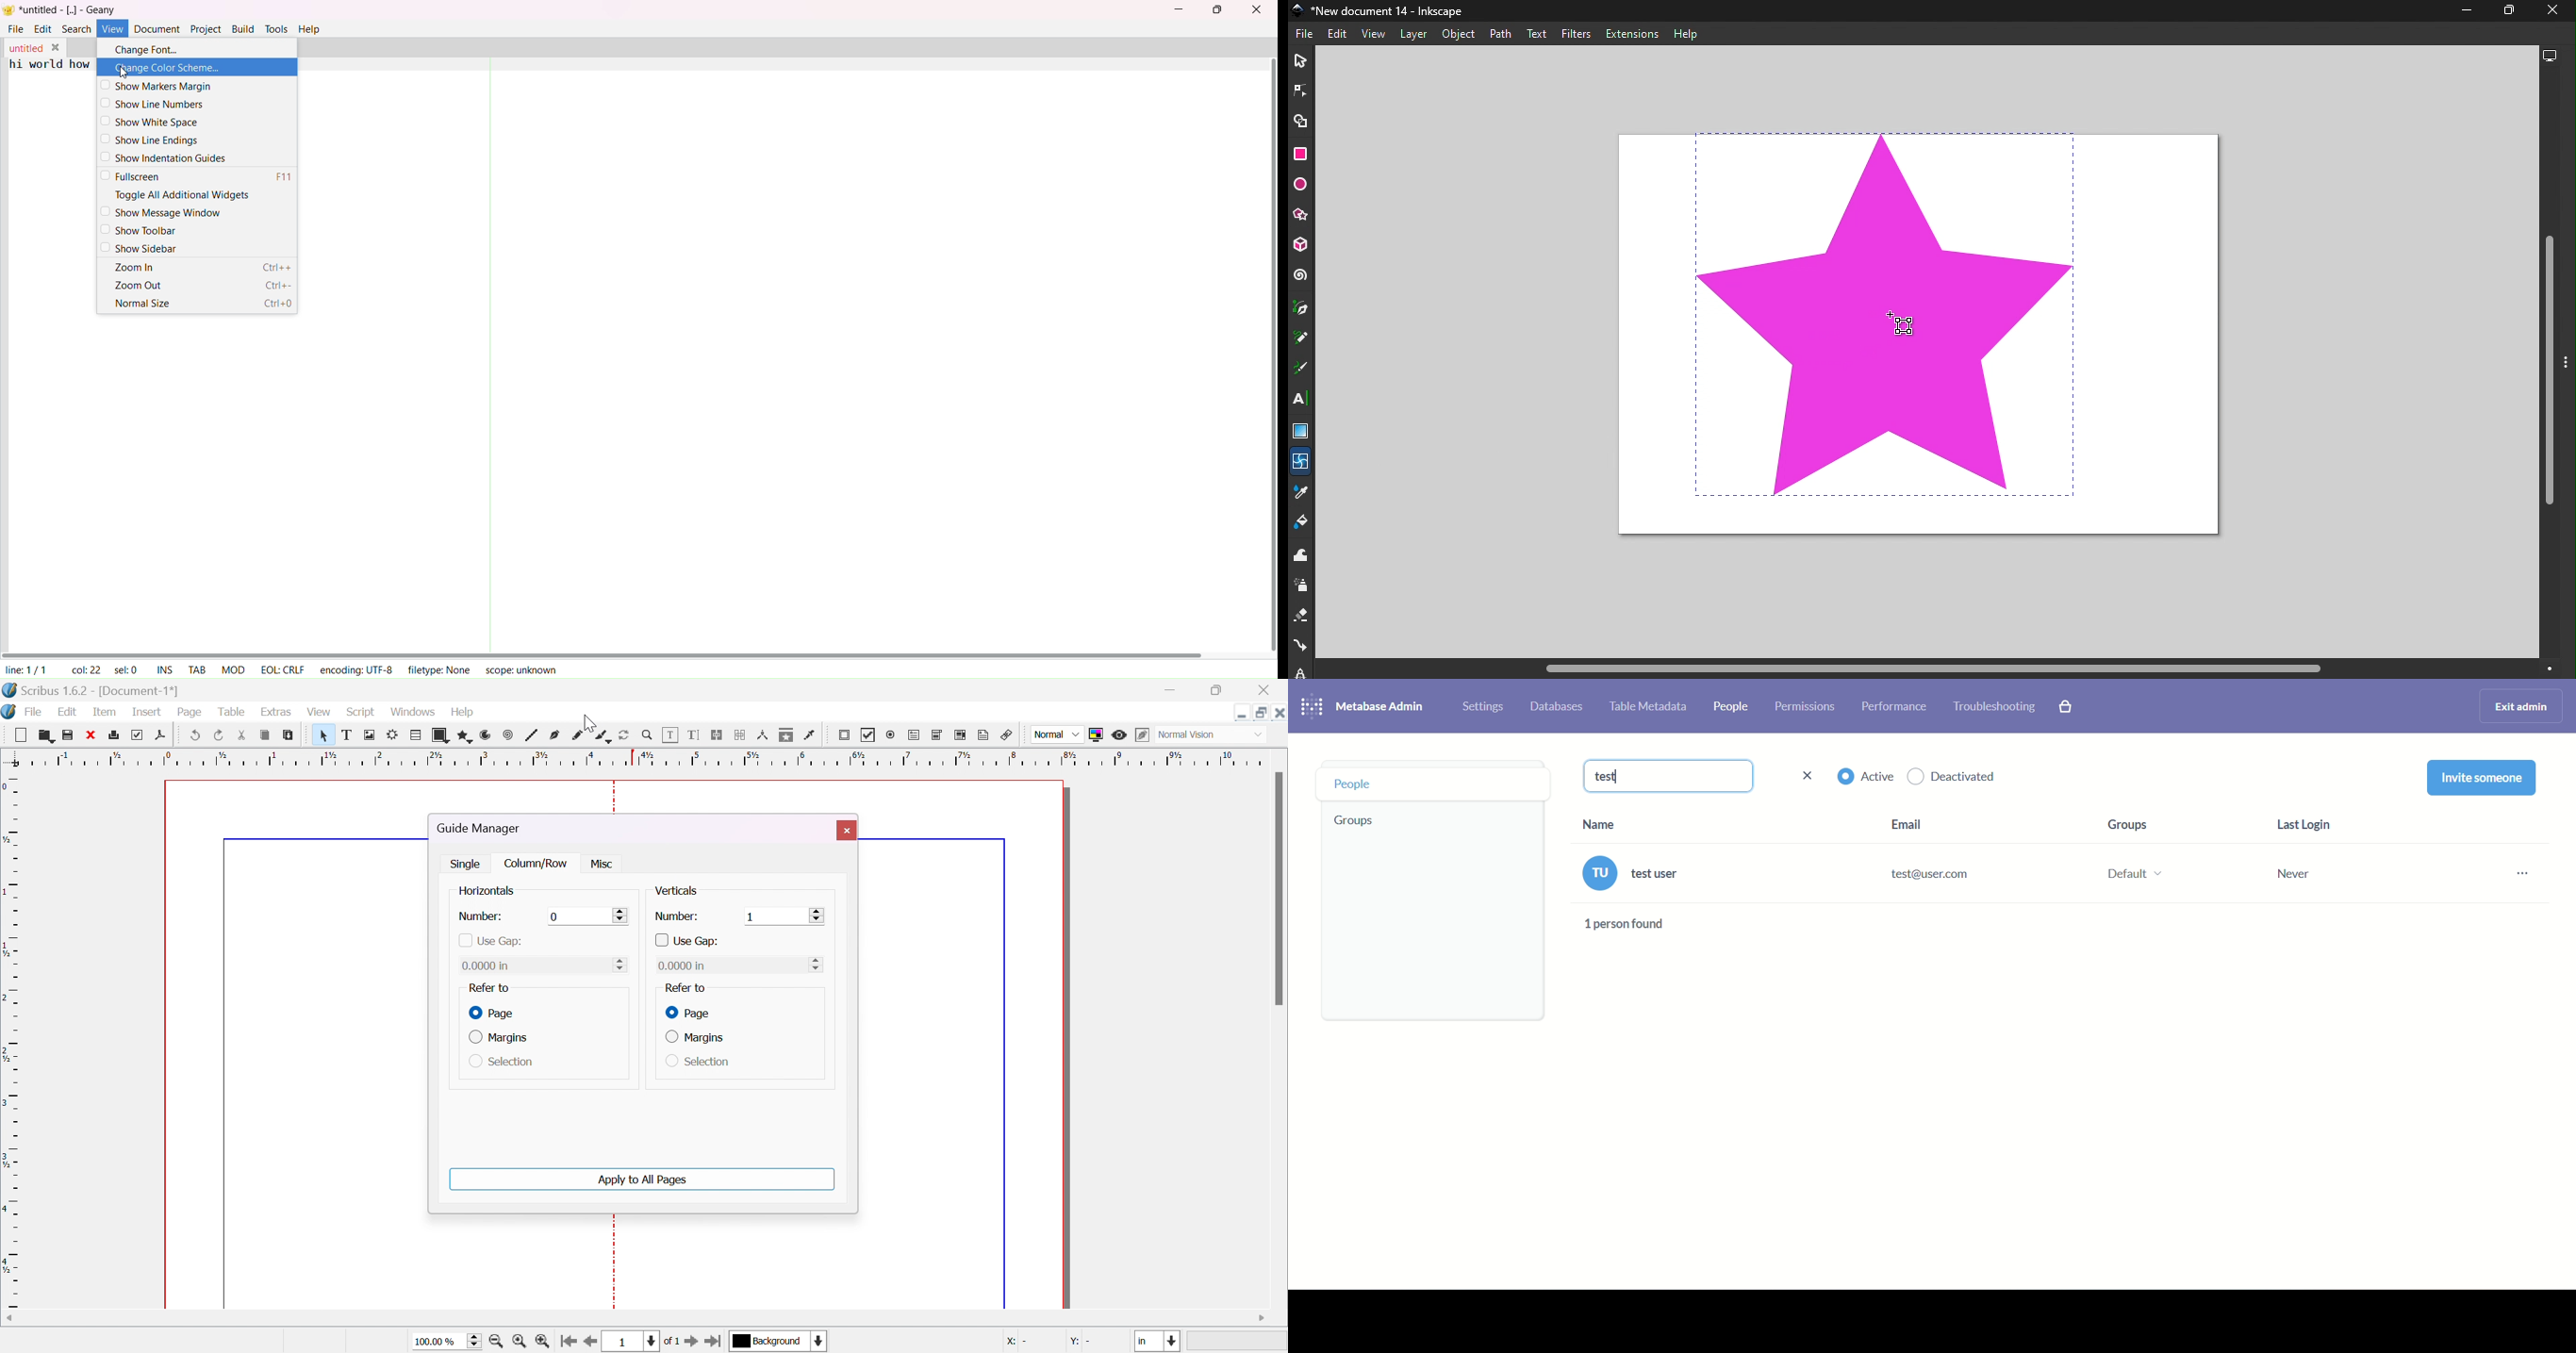  I want to click on column /row, so click(538, 864).